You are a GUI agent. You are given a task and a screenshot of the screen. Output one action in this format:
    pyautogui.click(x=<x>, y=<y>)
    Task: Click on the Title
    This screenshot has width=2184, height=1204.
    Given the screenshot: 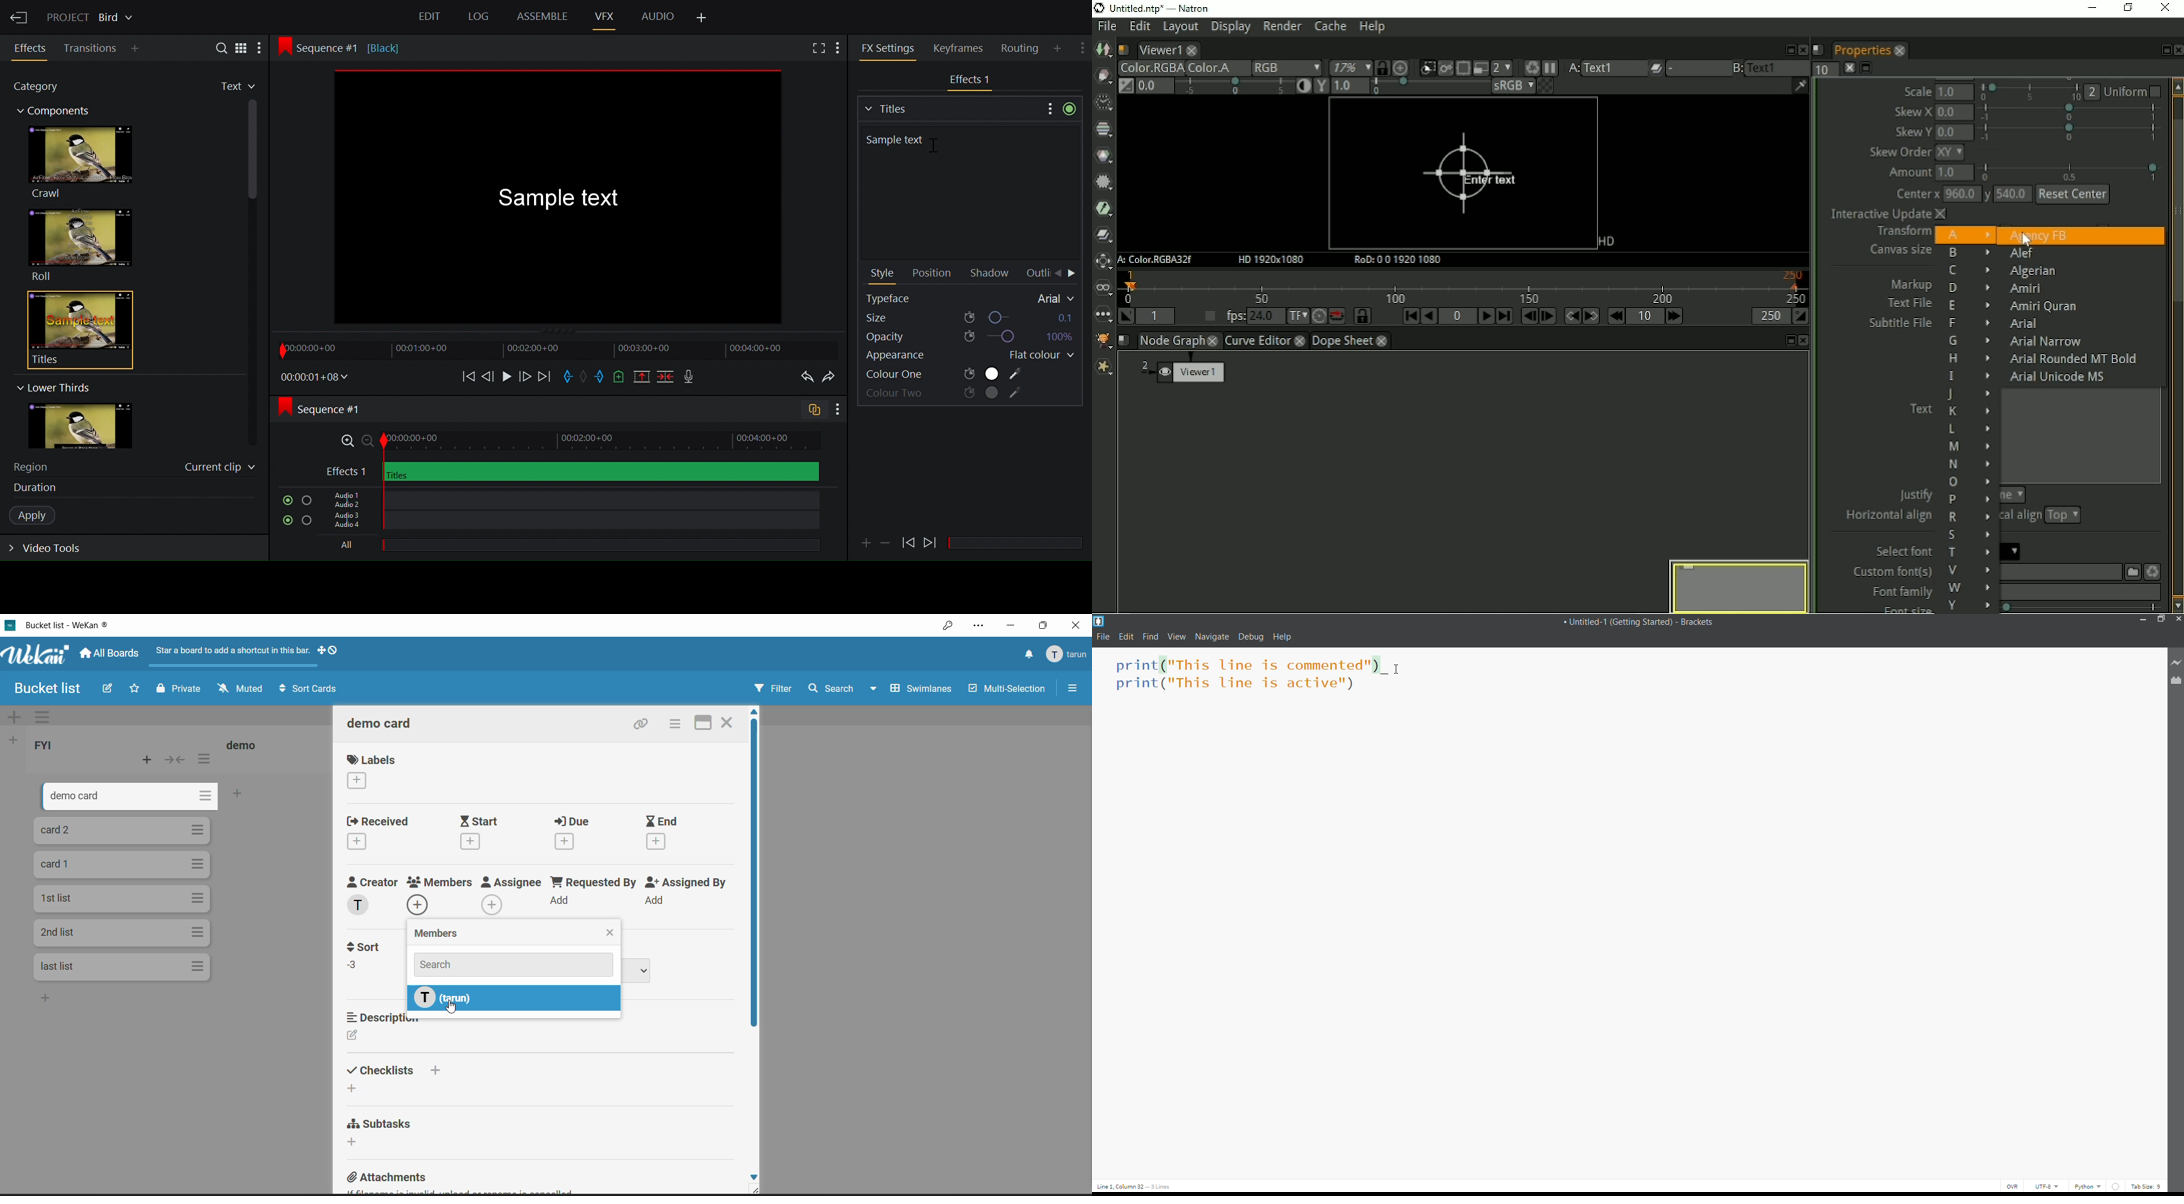 What is the action you would take?
    pyautogui.click(x=1645, y=623)
    